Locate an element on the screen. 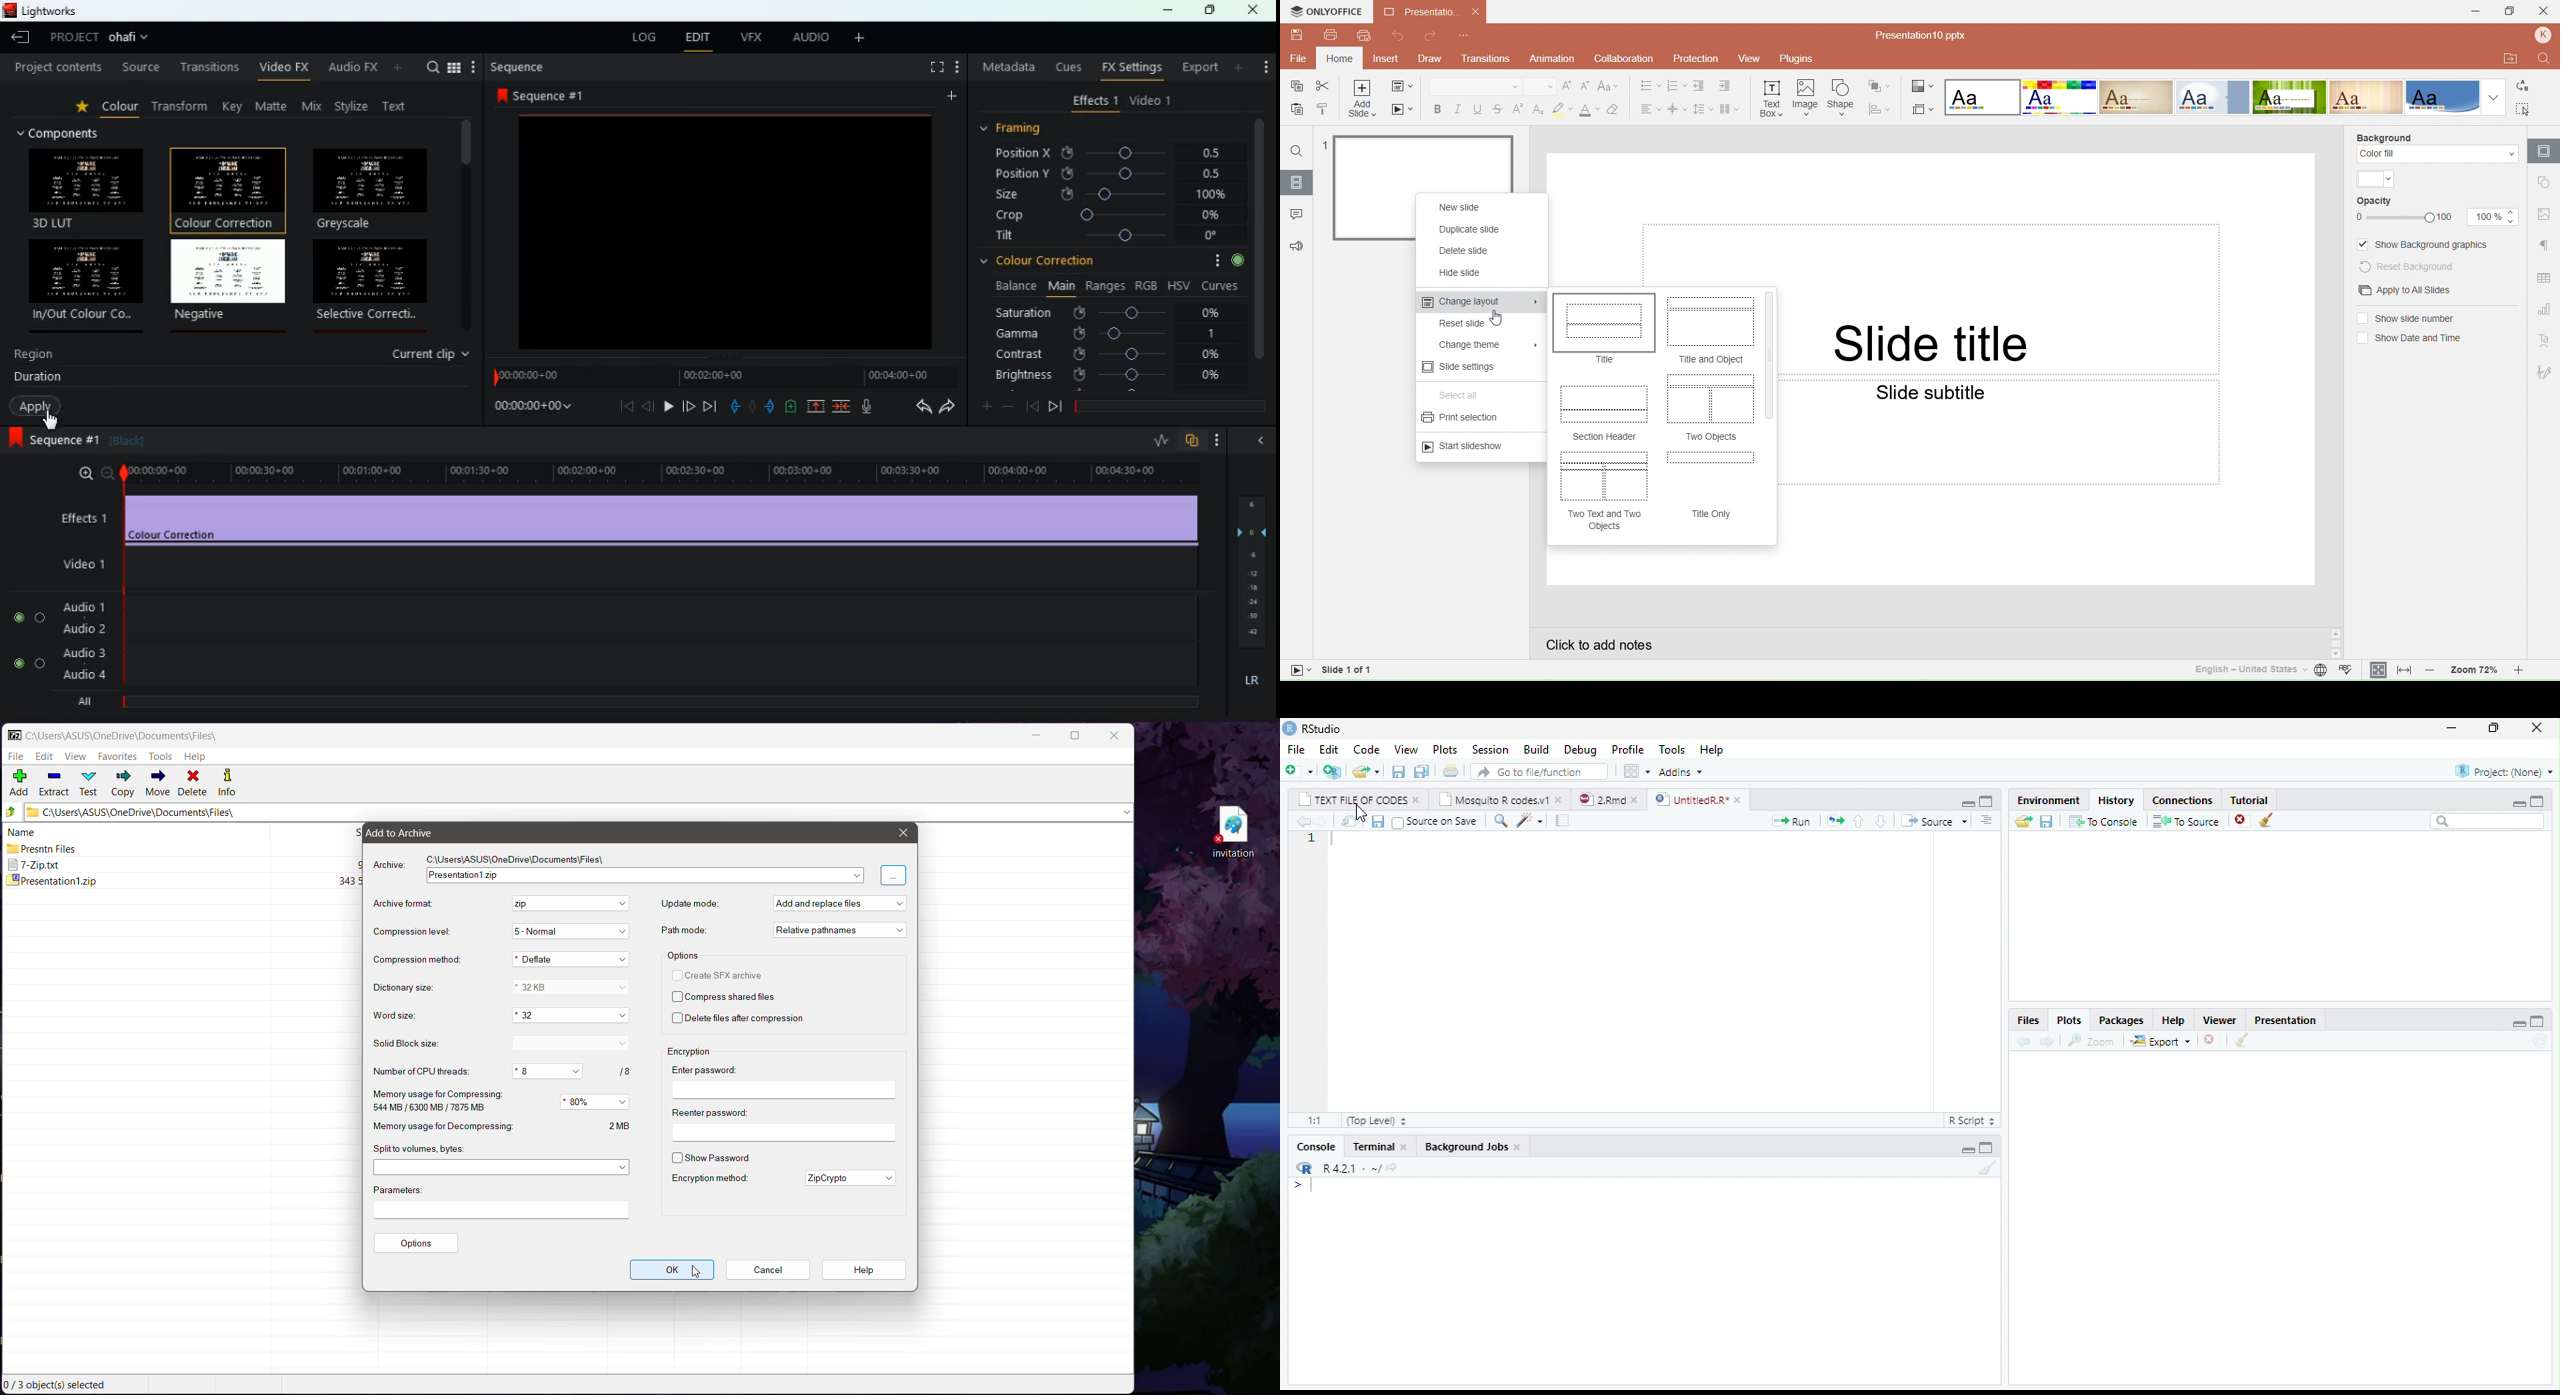 The height and width of the screenshot is (1400, 2576). Fit to width is located at coordinates (2404, 671).